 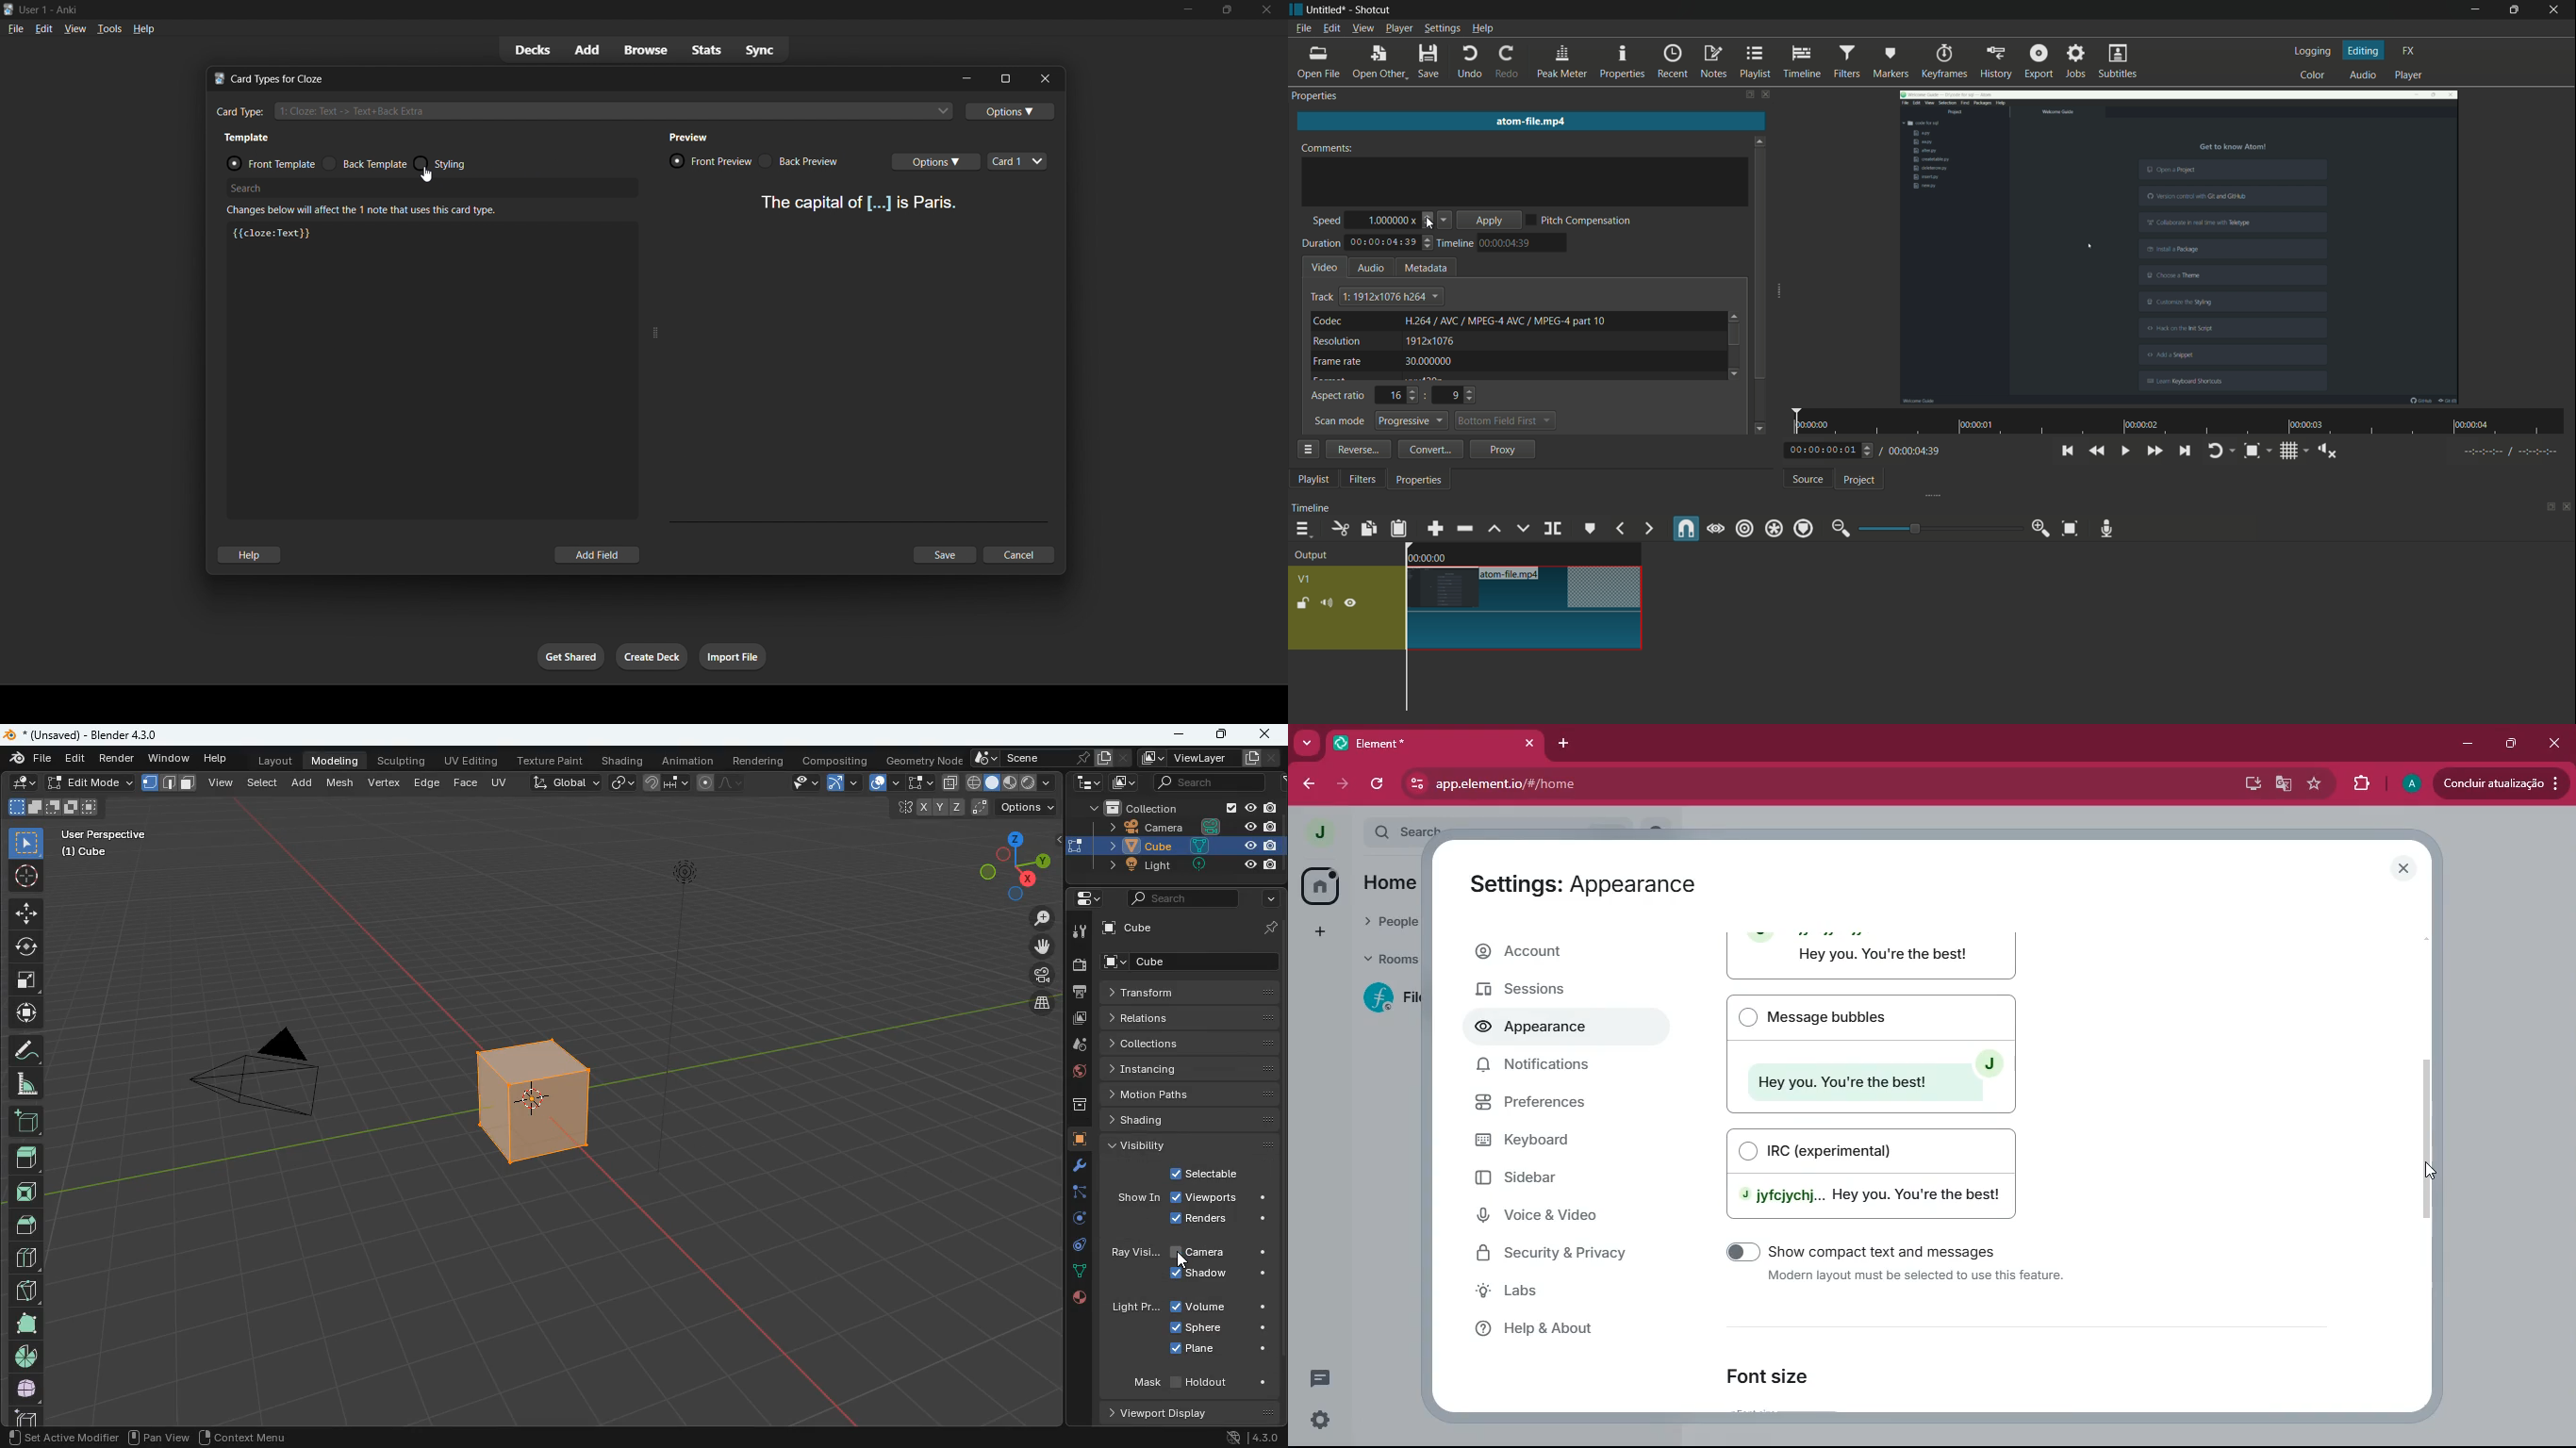 What do you see at coordinates (1375, 11) in the screenshot?
I see `app name` at bounding box center [1375, 11].